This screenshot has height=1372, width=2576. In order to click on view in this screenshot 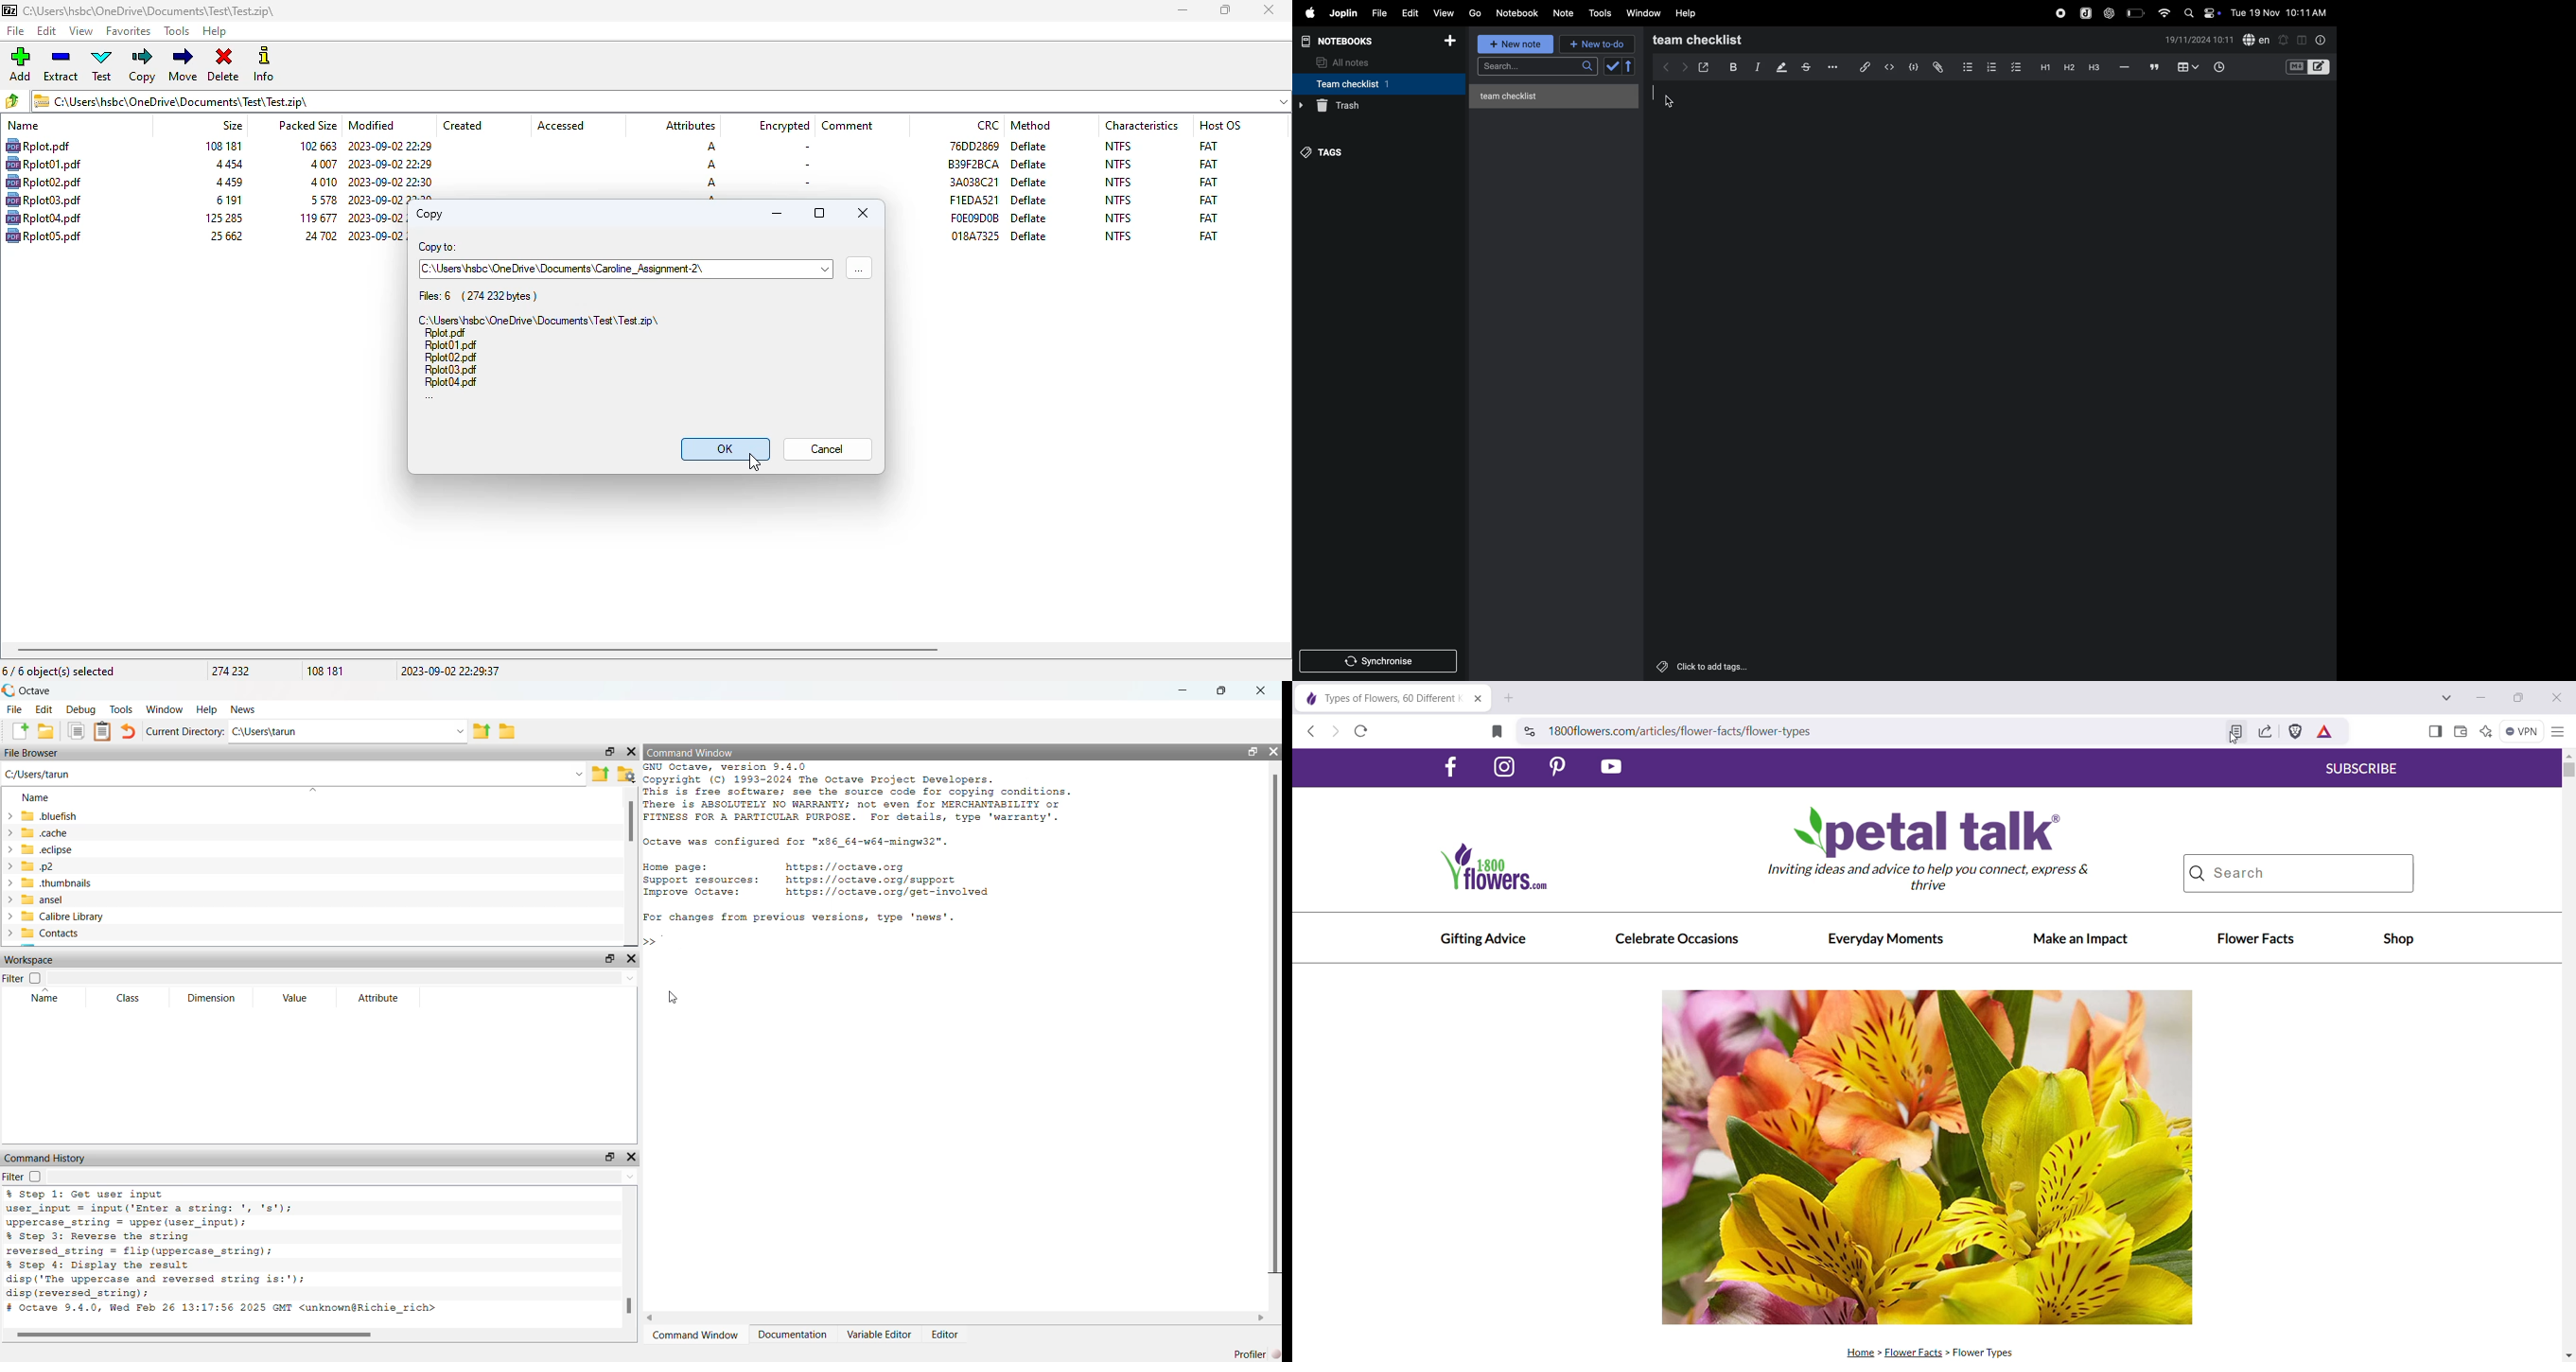, I will do `click(1445, 12)`.